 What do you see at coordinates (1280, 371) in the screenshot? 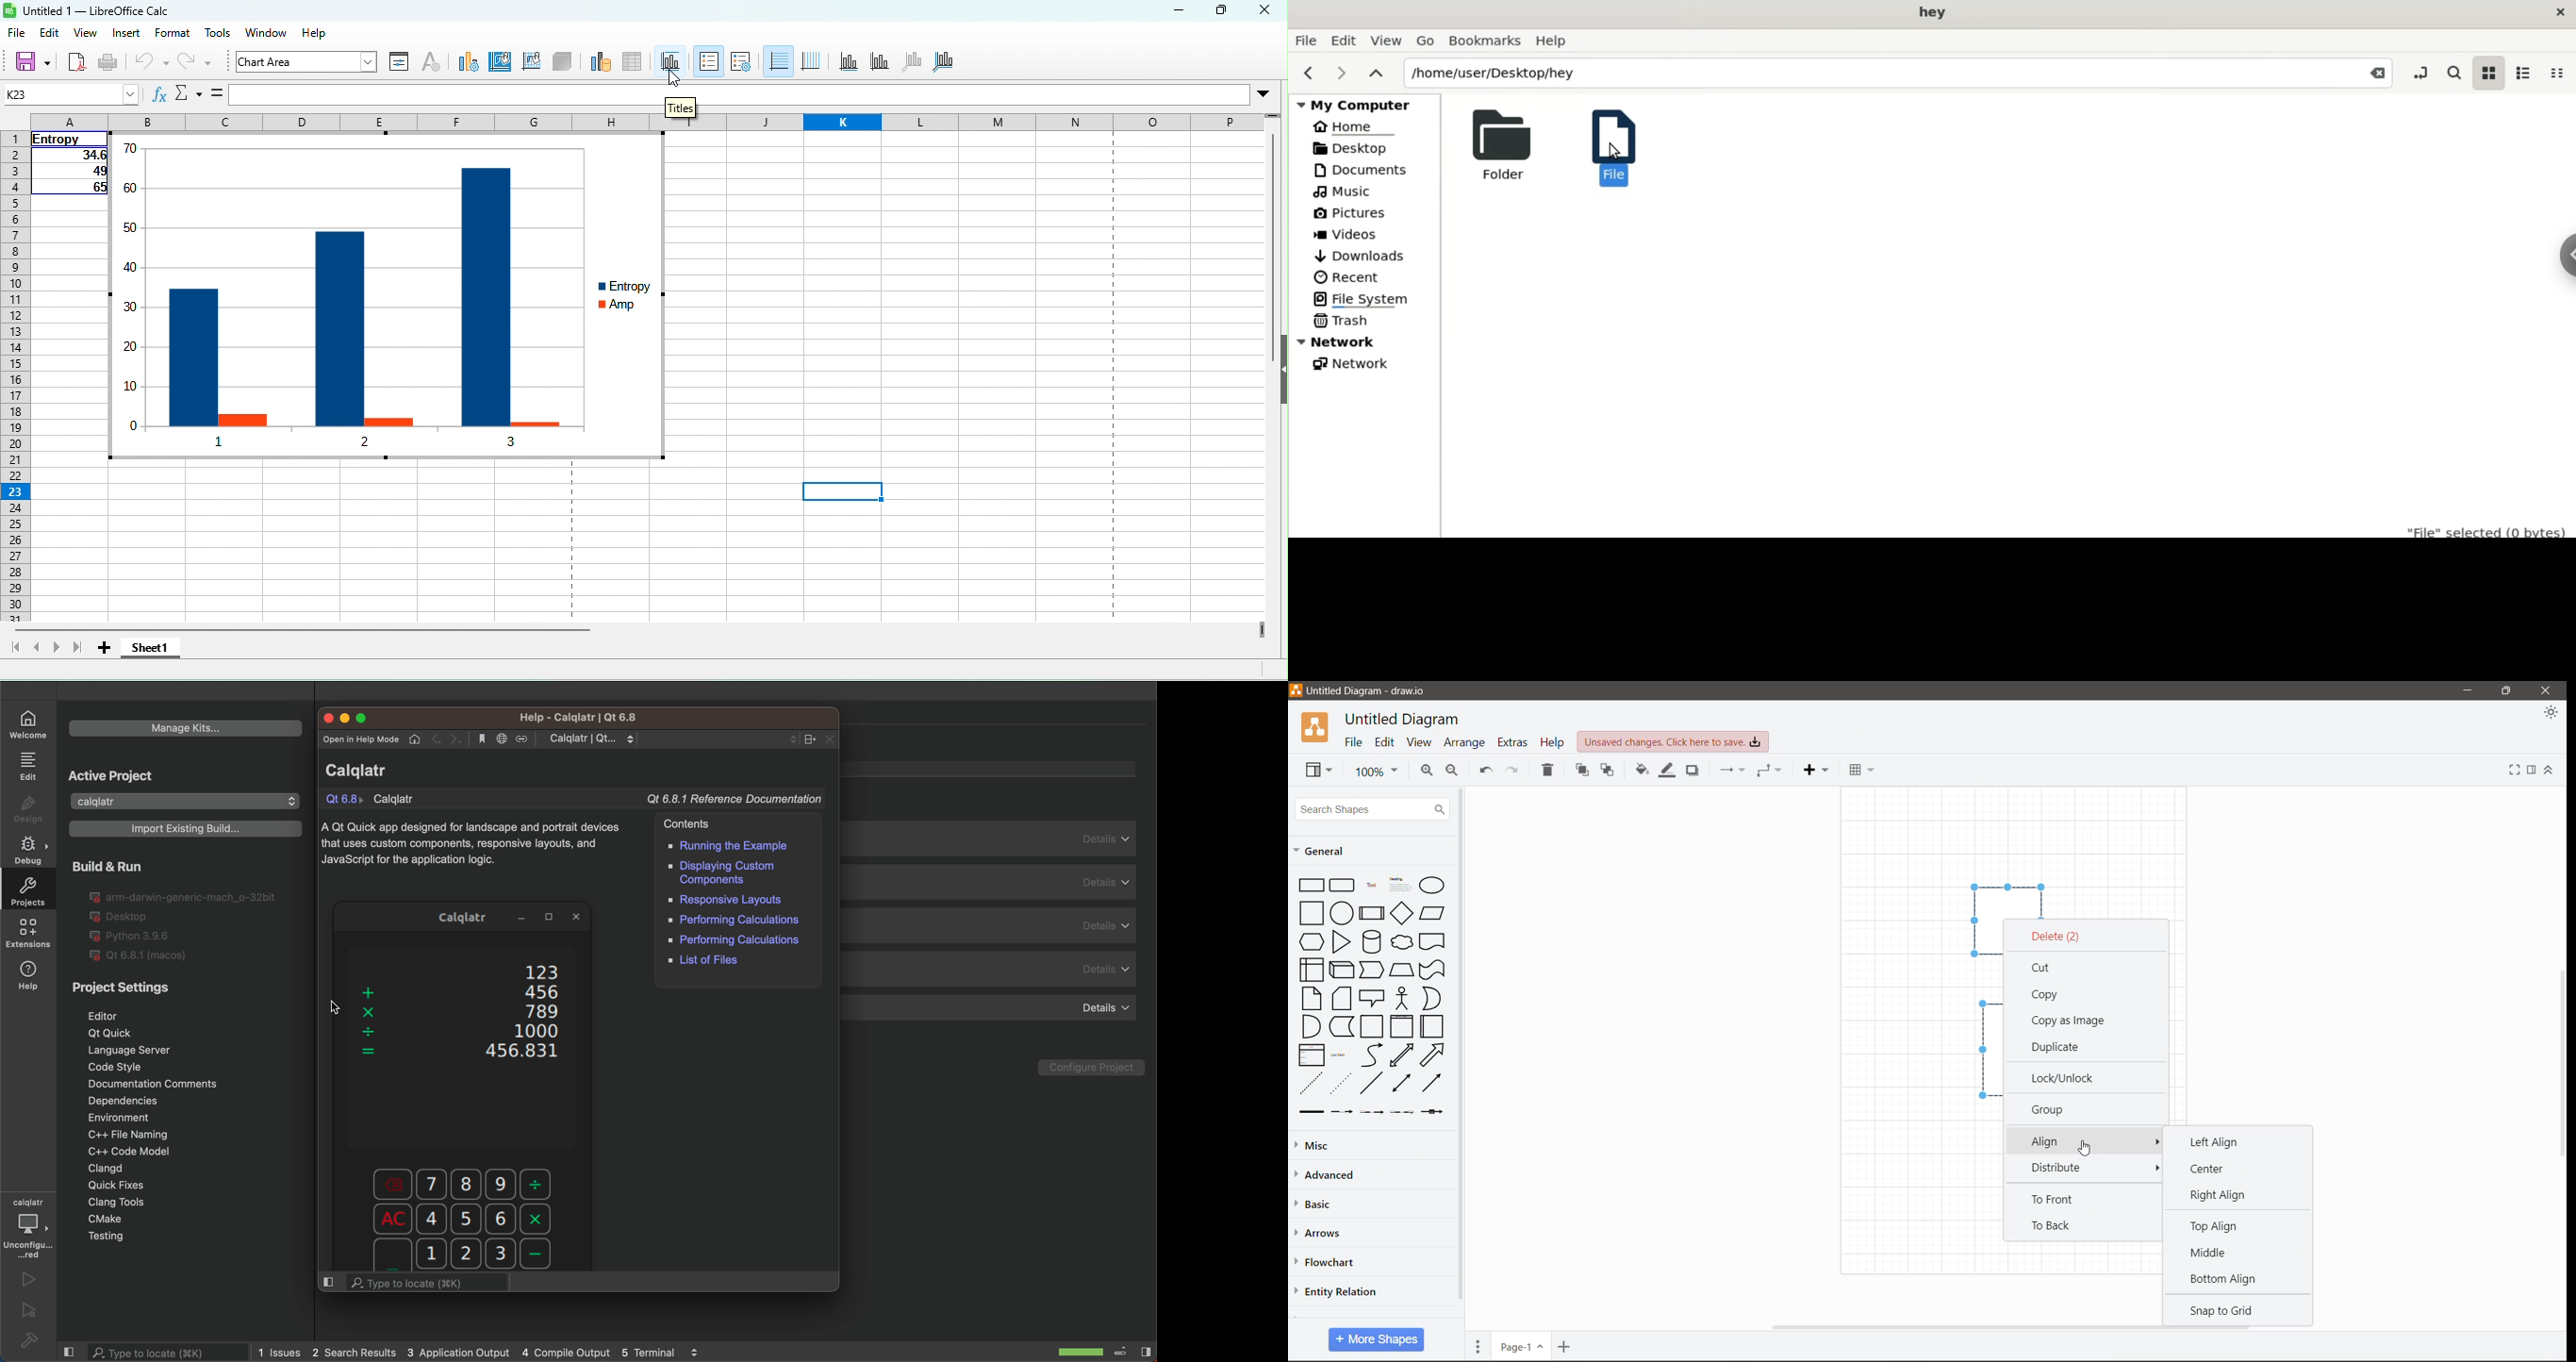
I see `height` at bounding box center [1280, 371].